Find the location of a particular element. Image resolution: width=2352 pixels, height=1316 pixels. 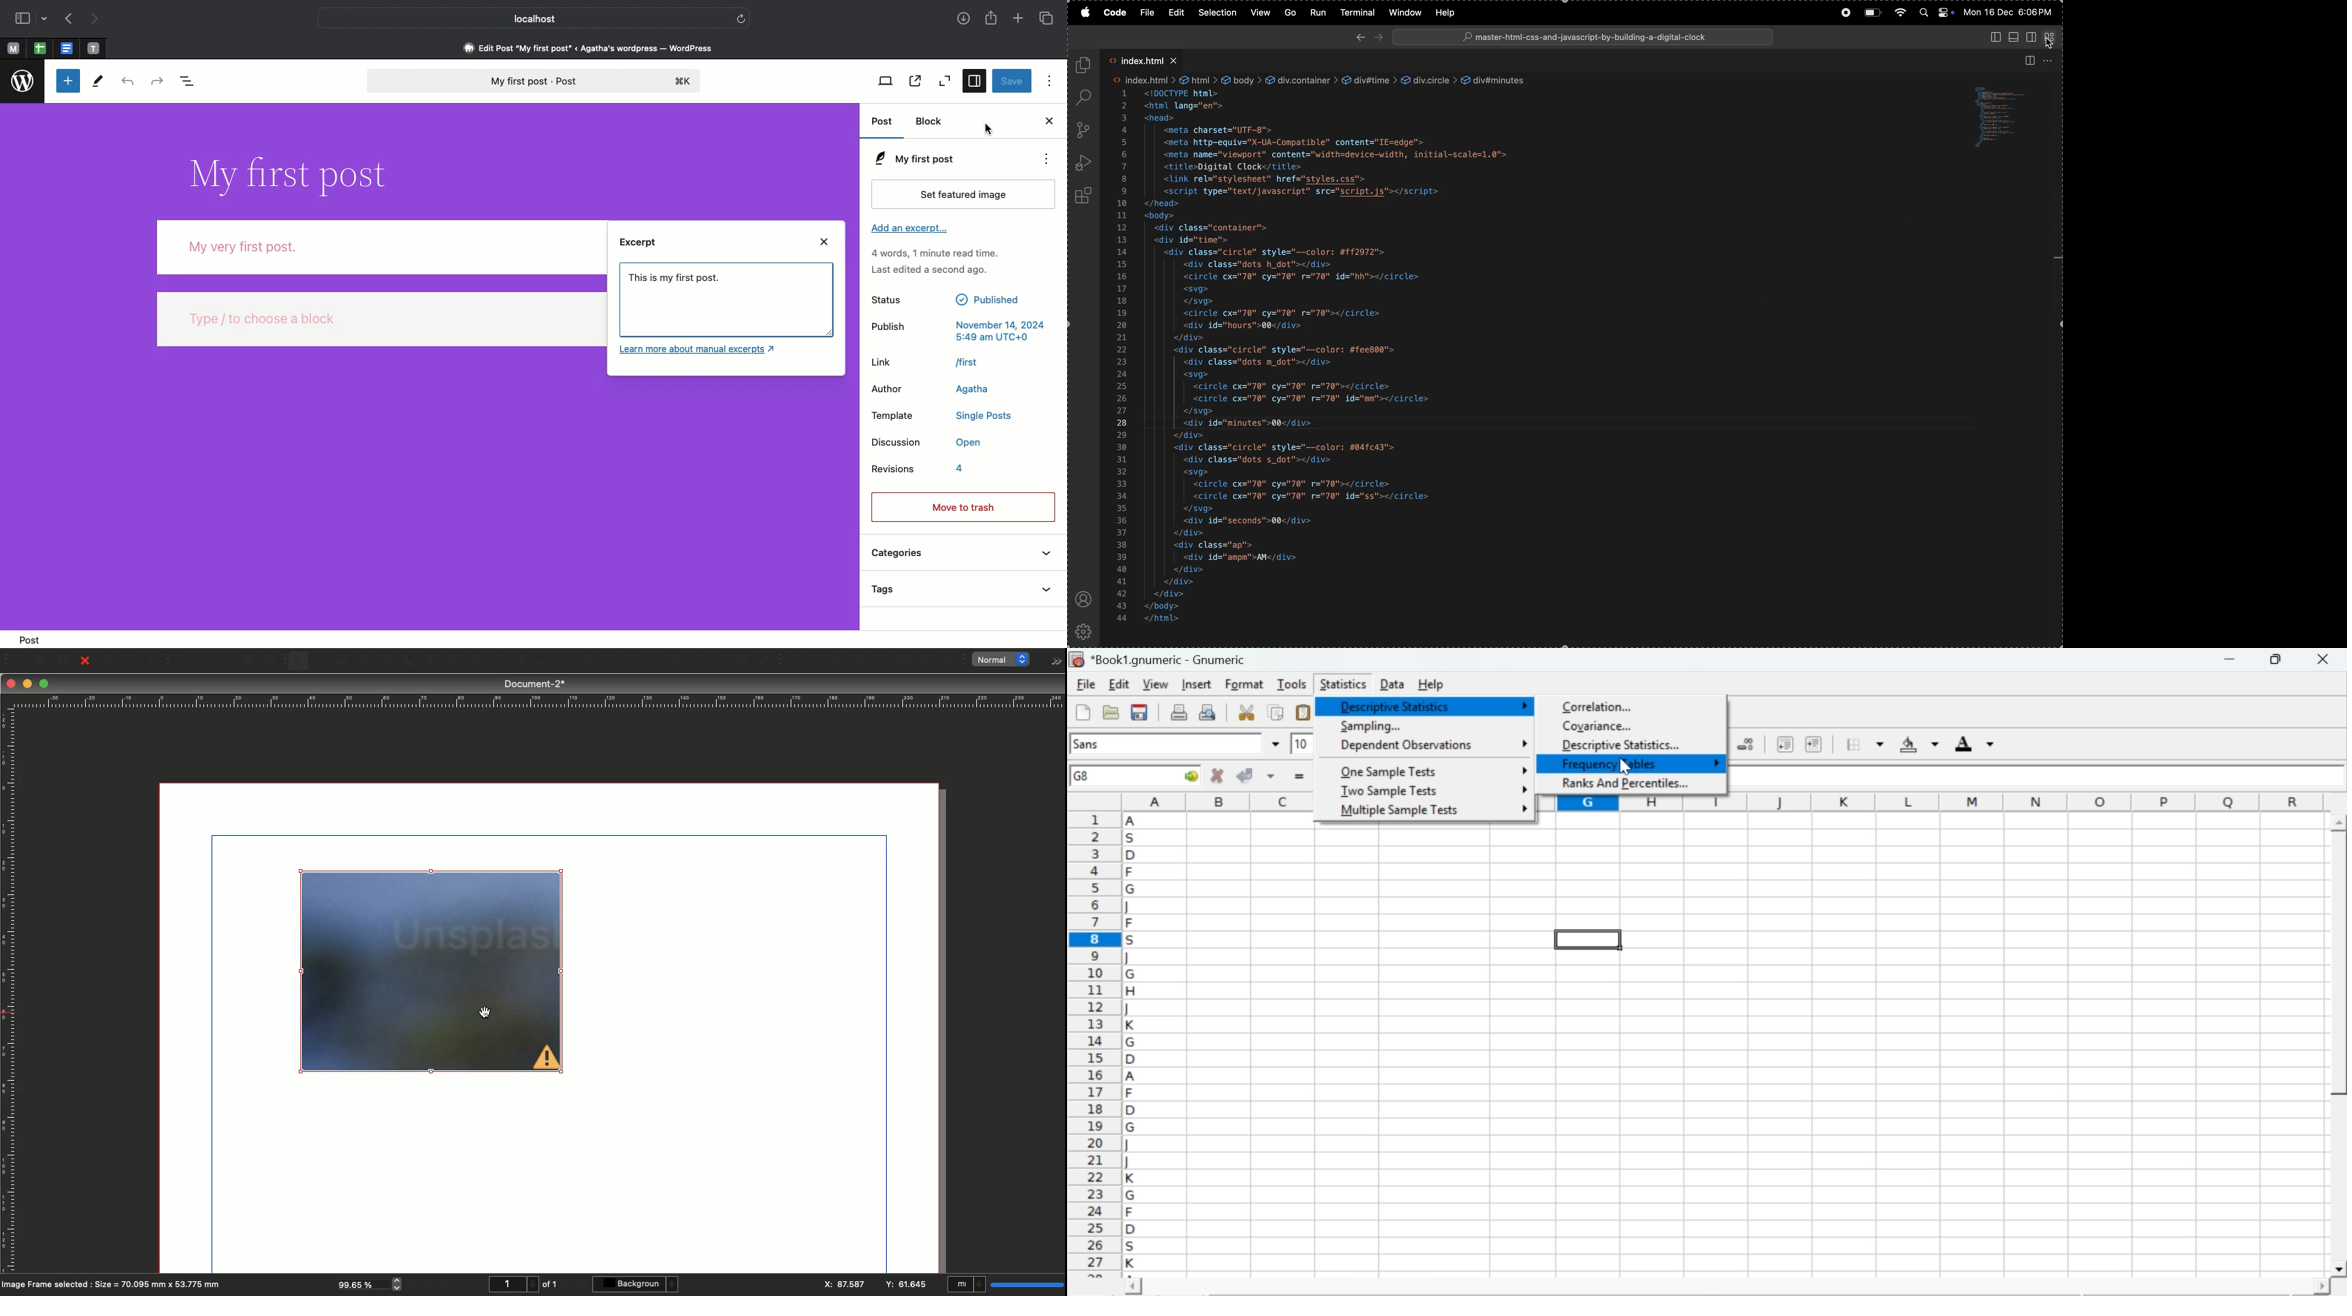

Tags is located at coordinates (960, 591).